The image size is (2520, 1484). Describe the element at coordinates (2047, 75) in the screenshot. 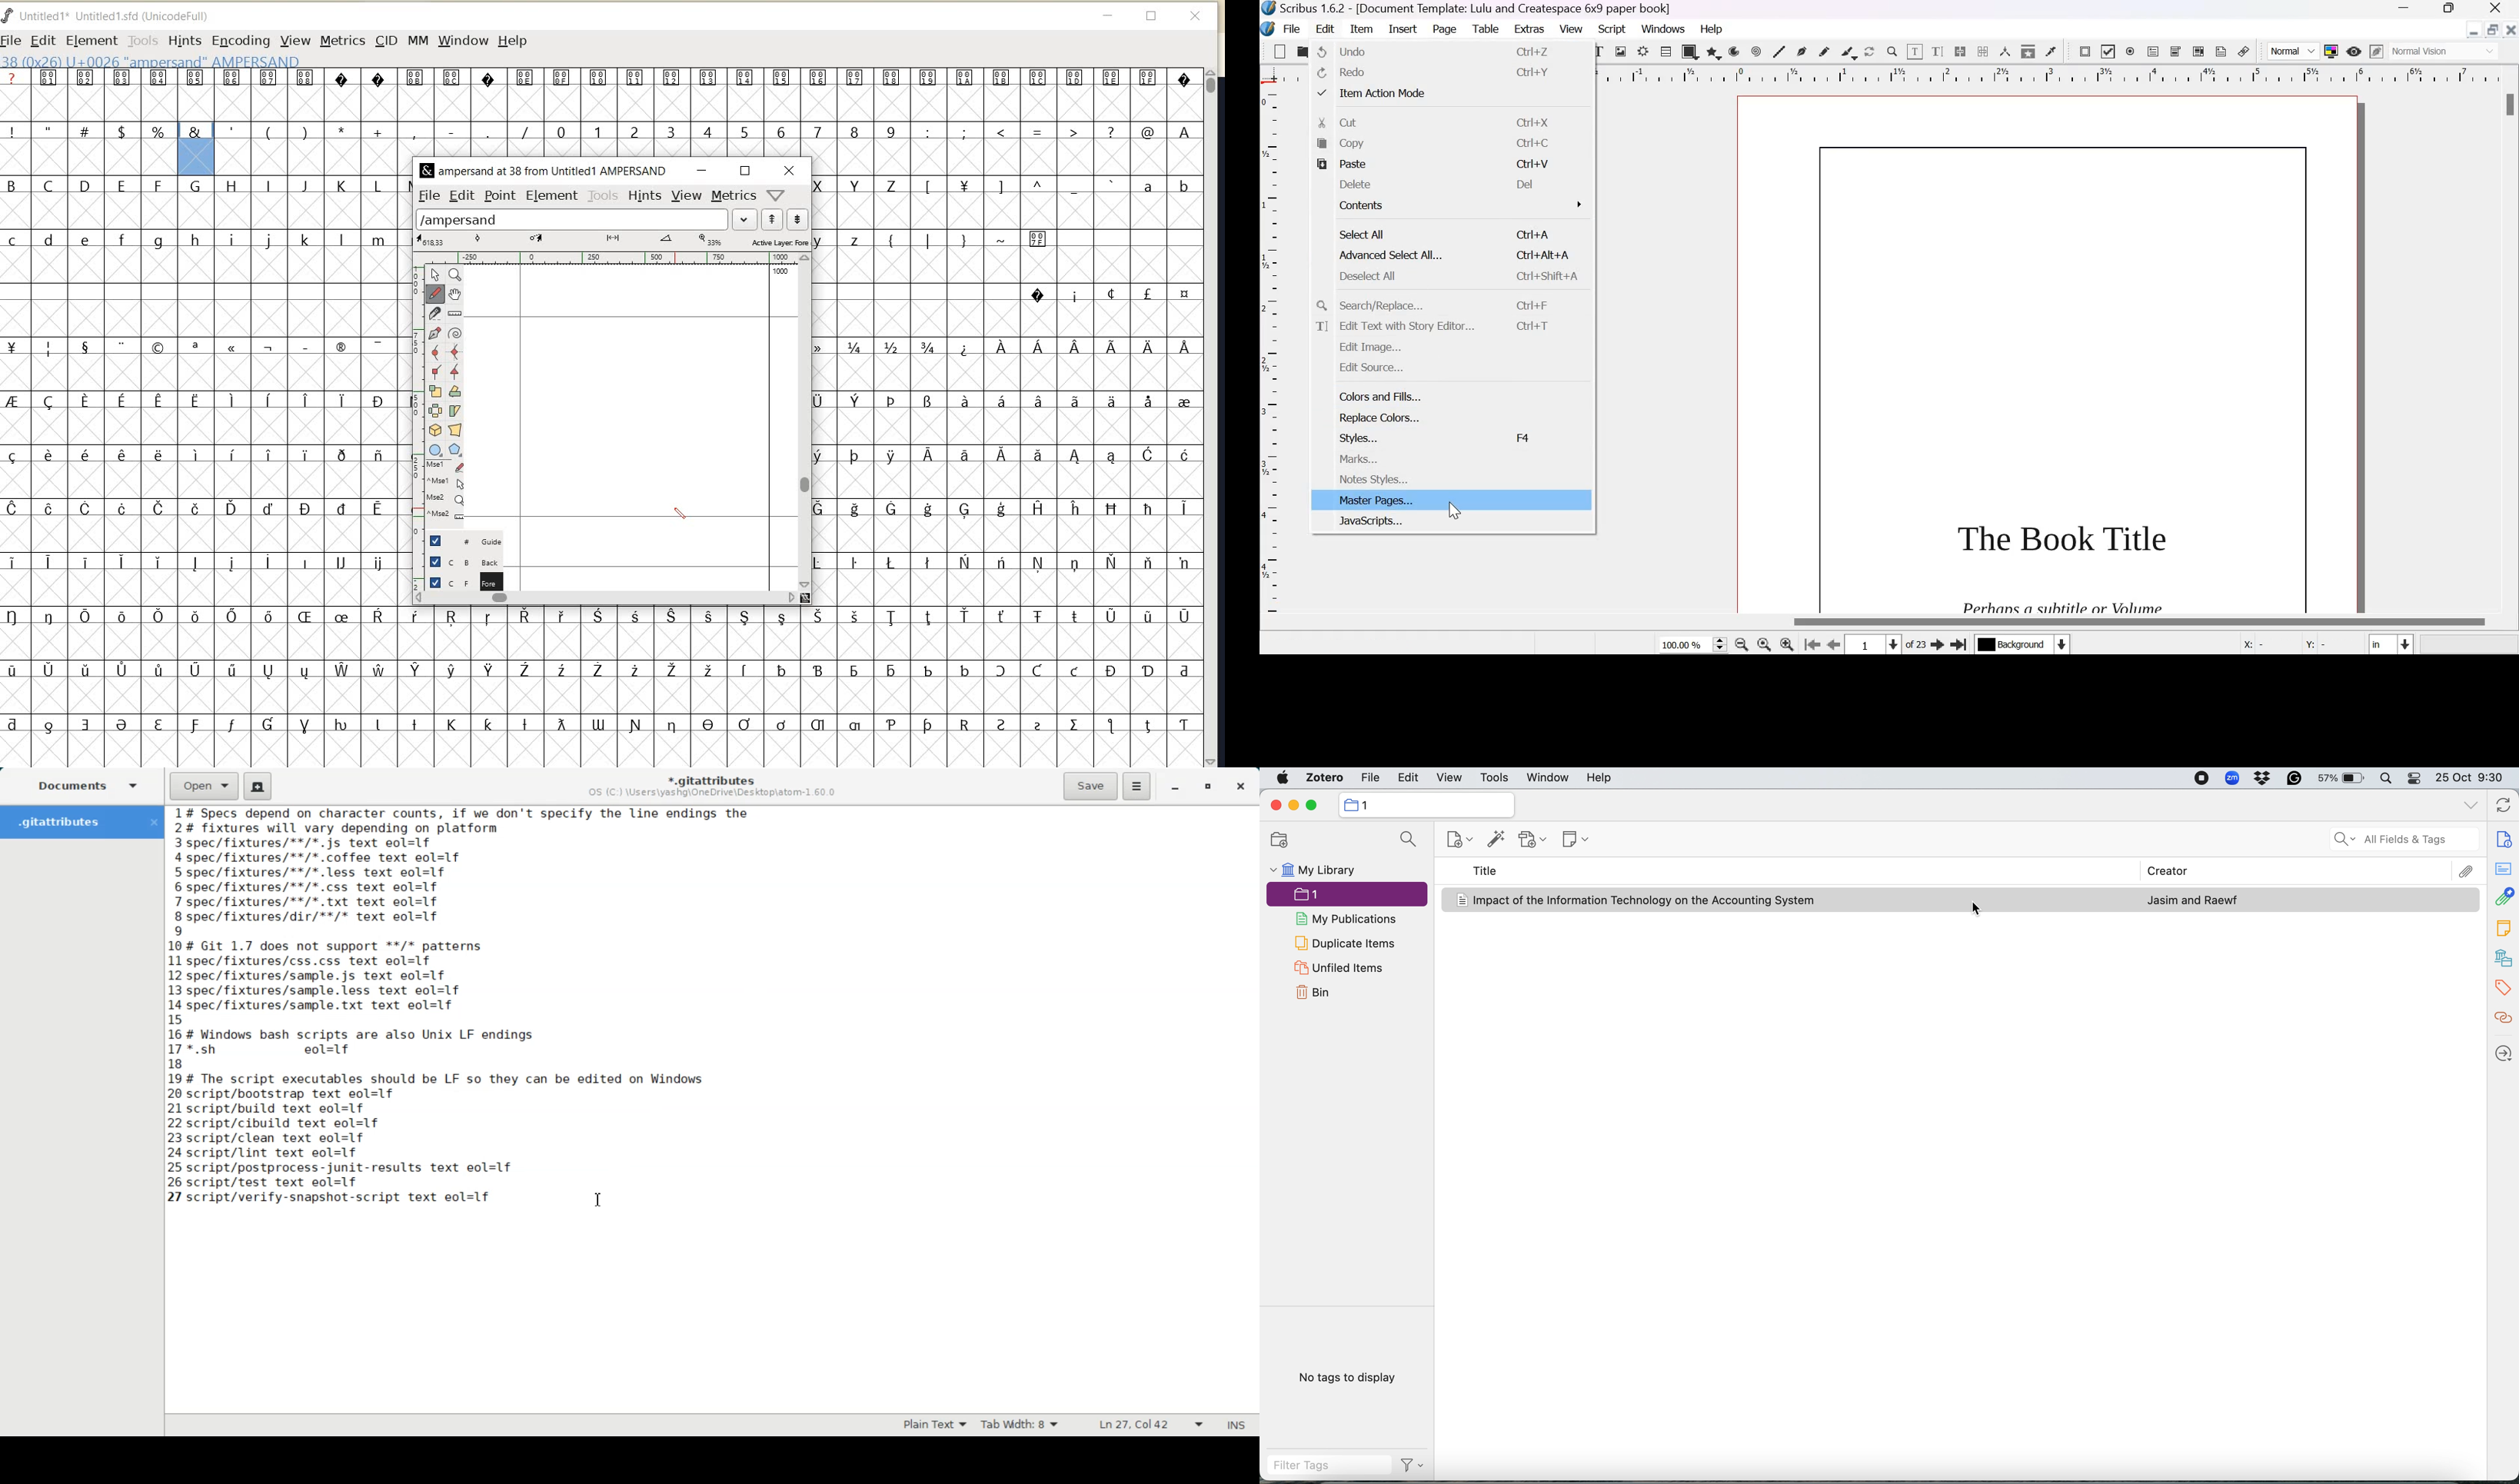

I see `horizontal scale` at that location.